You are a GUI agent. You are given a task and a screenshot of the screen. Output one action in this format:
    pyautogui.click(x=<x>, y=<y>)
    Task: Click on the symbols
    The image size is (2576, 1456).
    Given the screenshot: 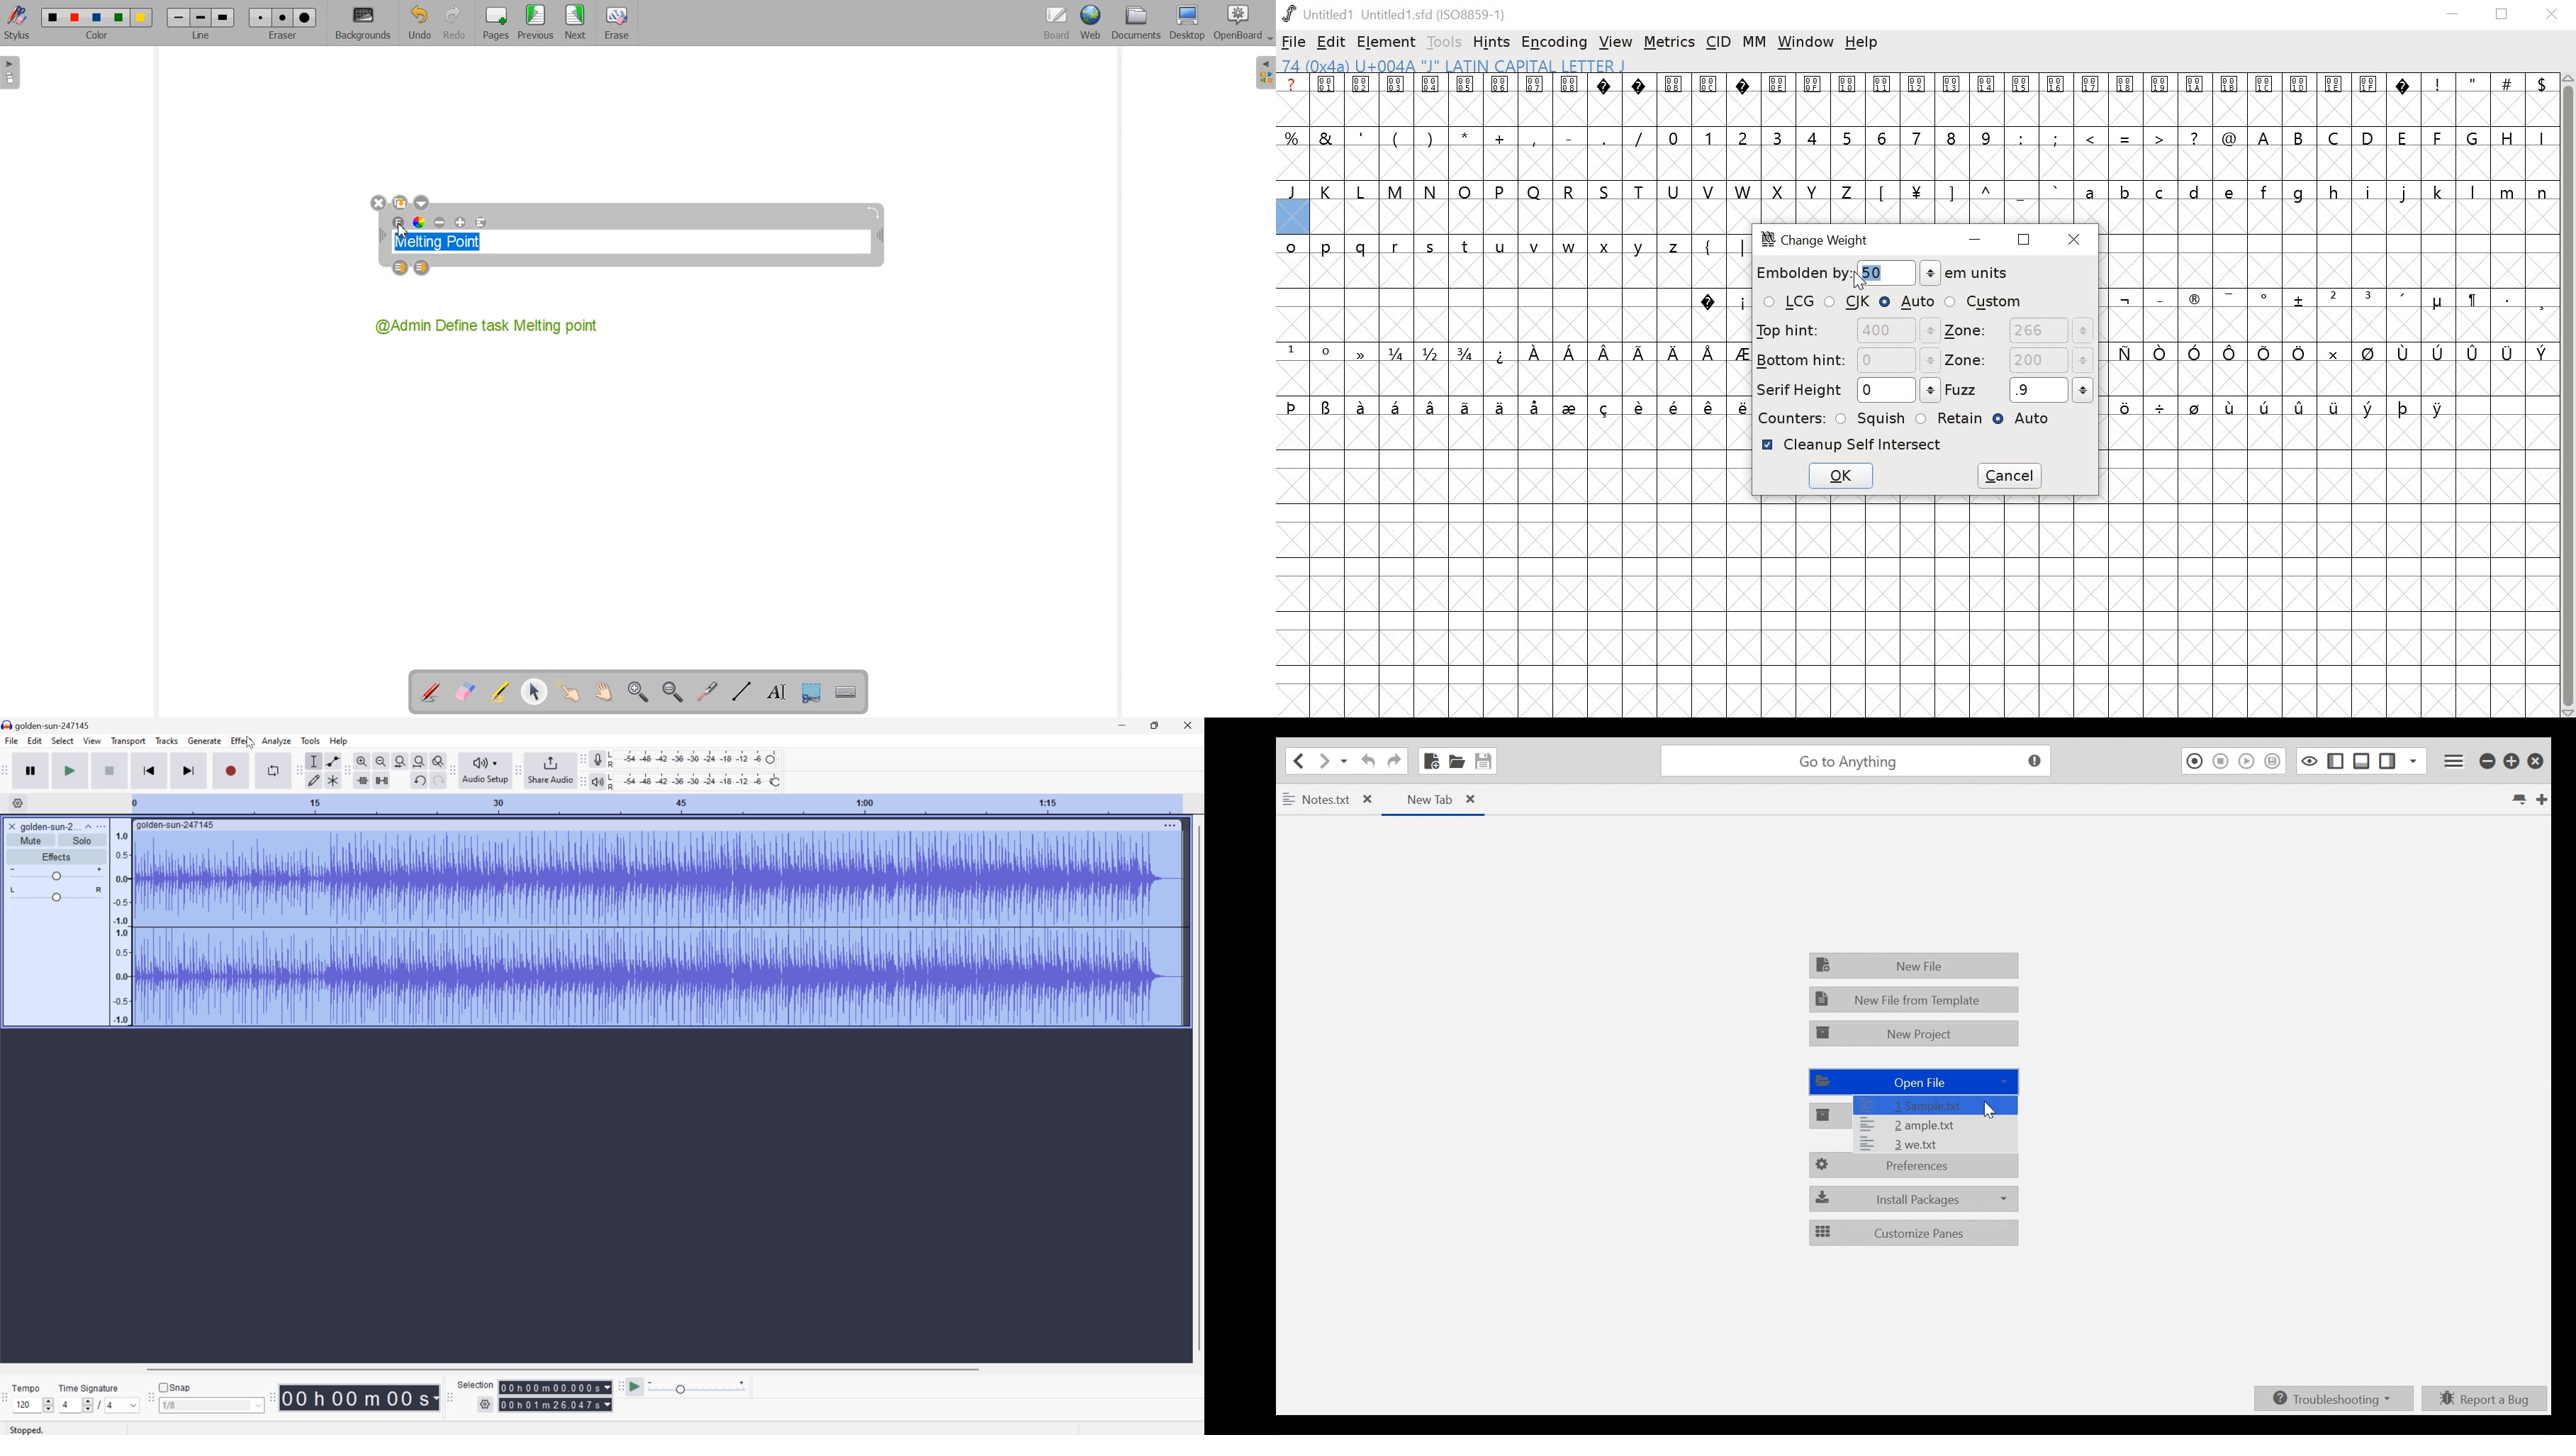 What is the action you would take?
    pyautogui.click(x=2283, y=410)
    